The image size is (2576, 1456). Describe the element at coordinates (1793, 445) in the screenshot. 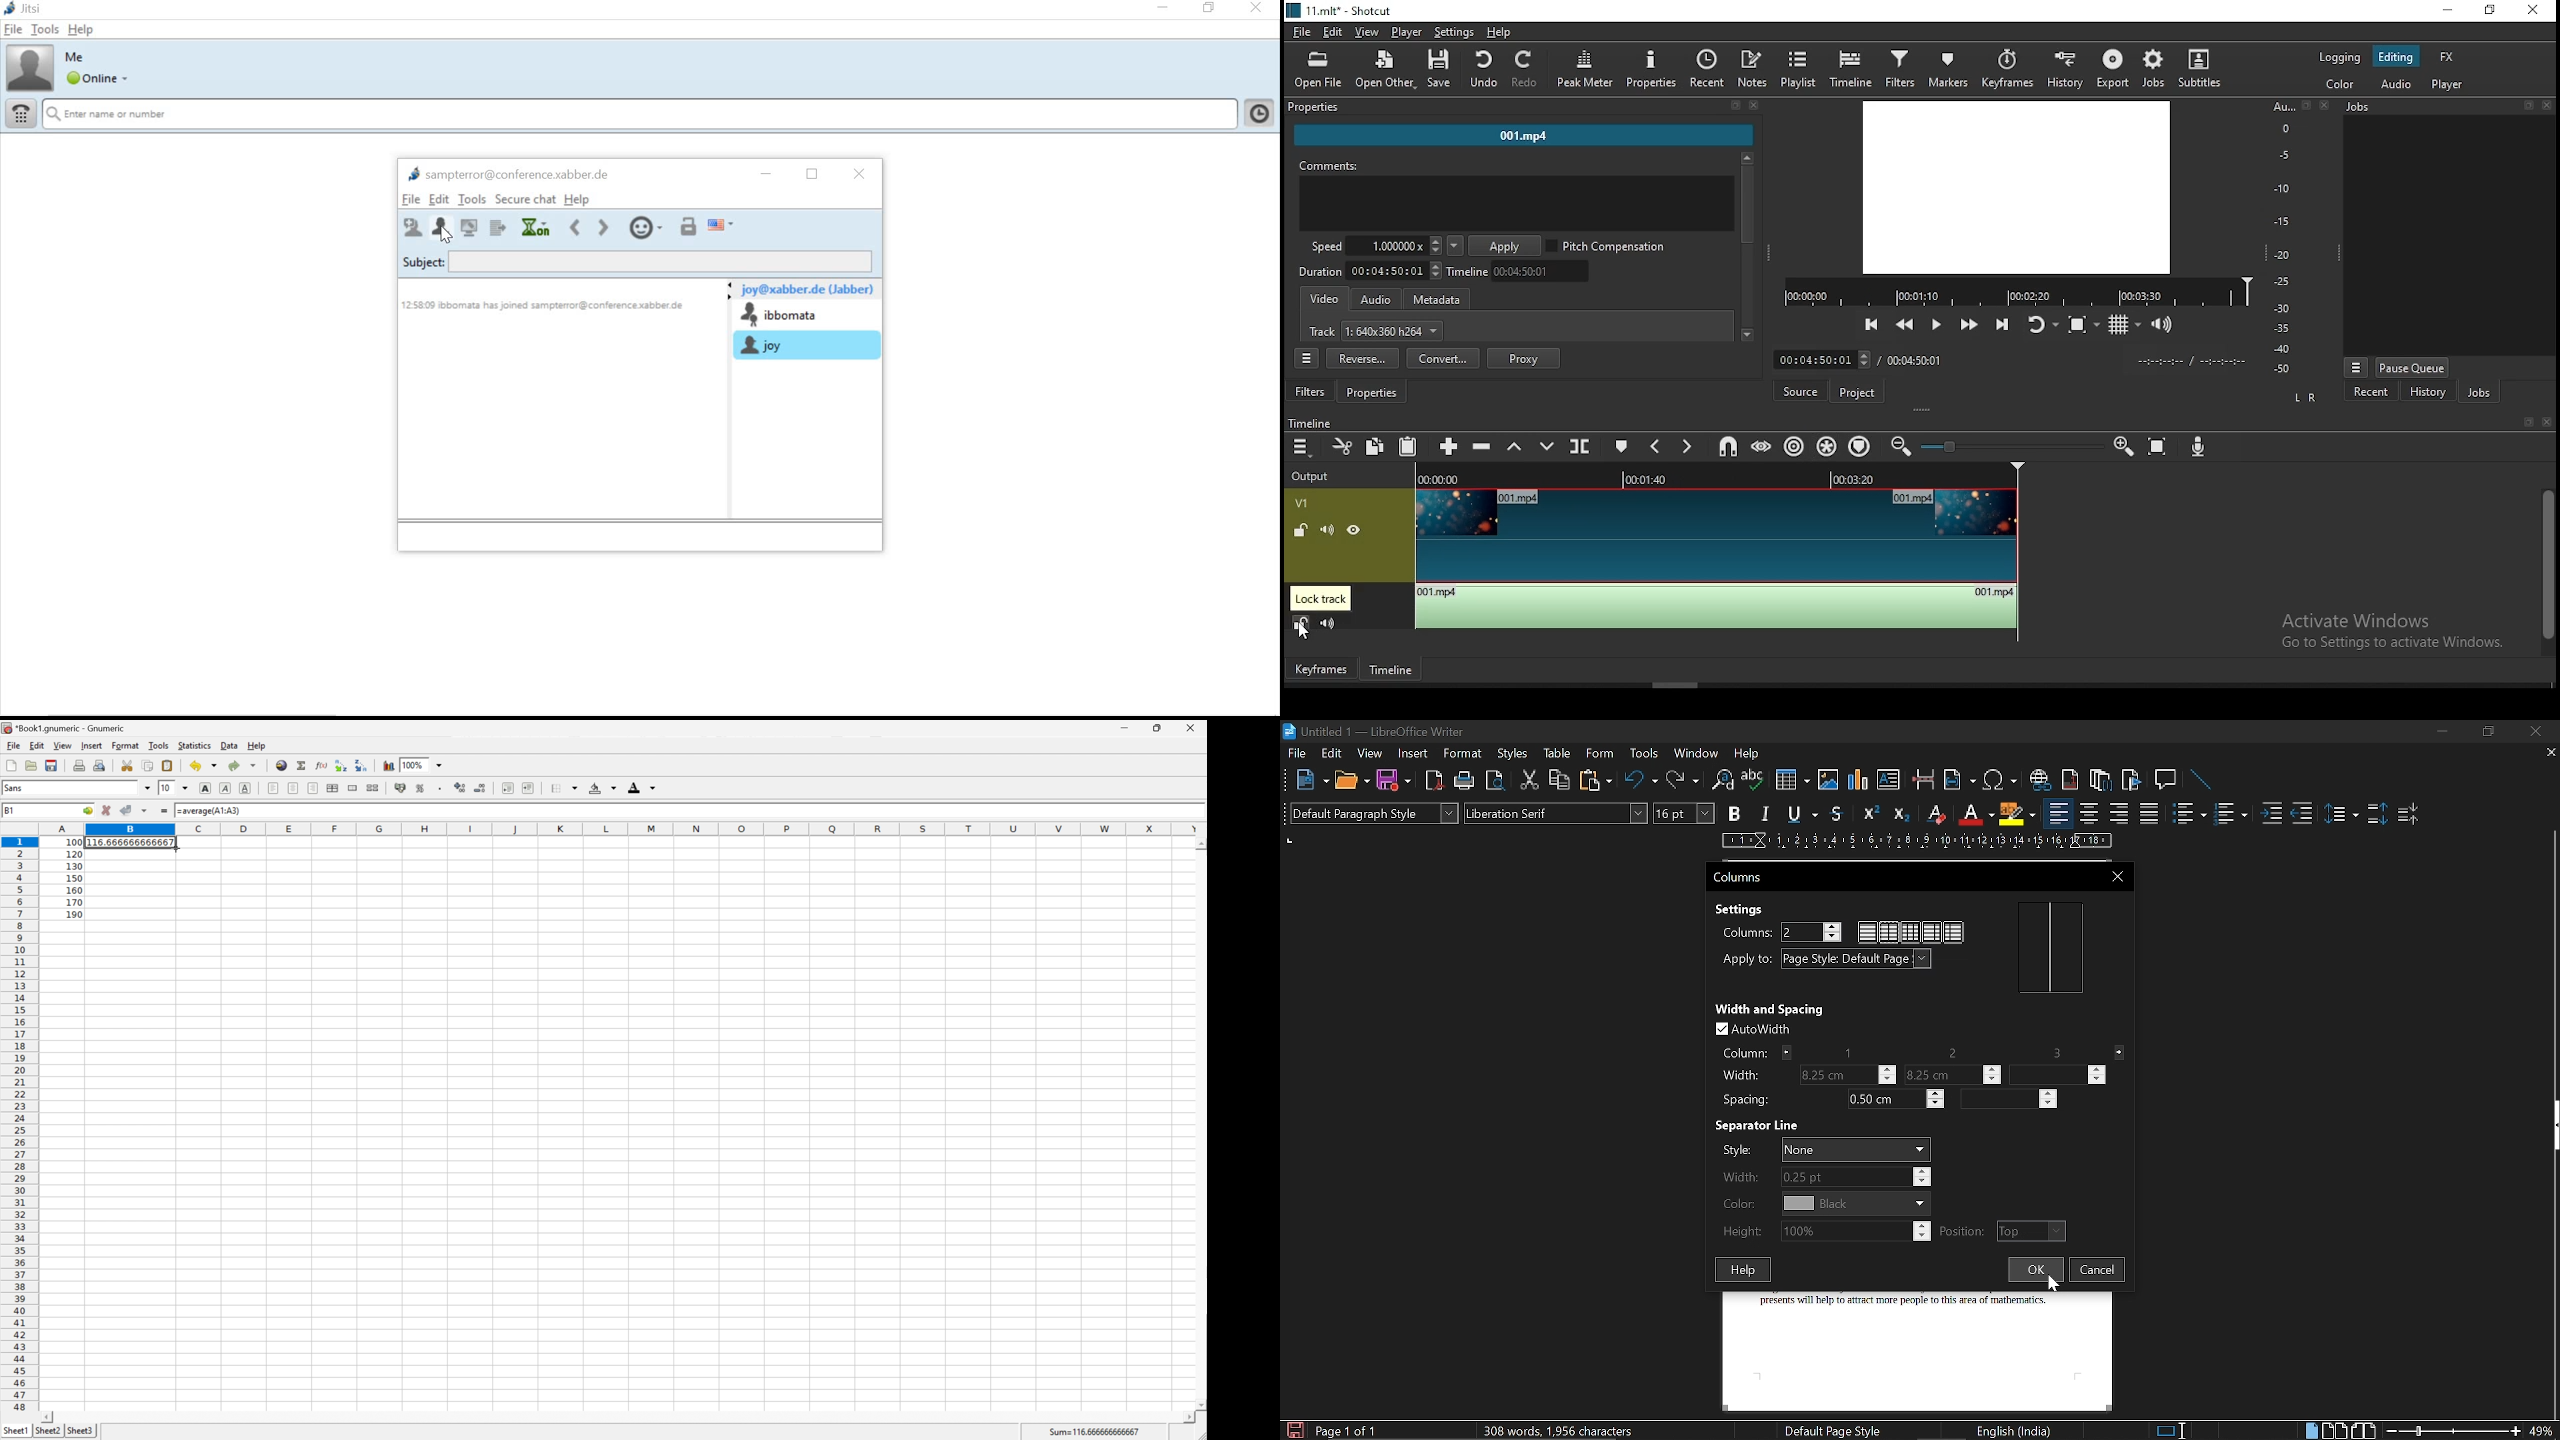

I see `ripple` at that location.